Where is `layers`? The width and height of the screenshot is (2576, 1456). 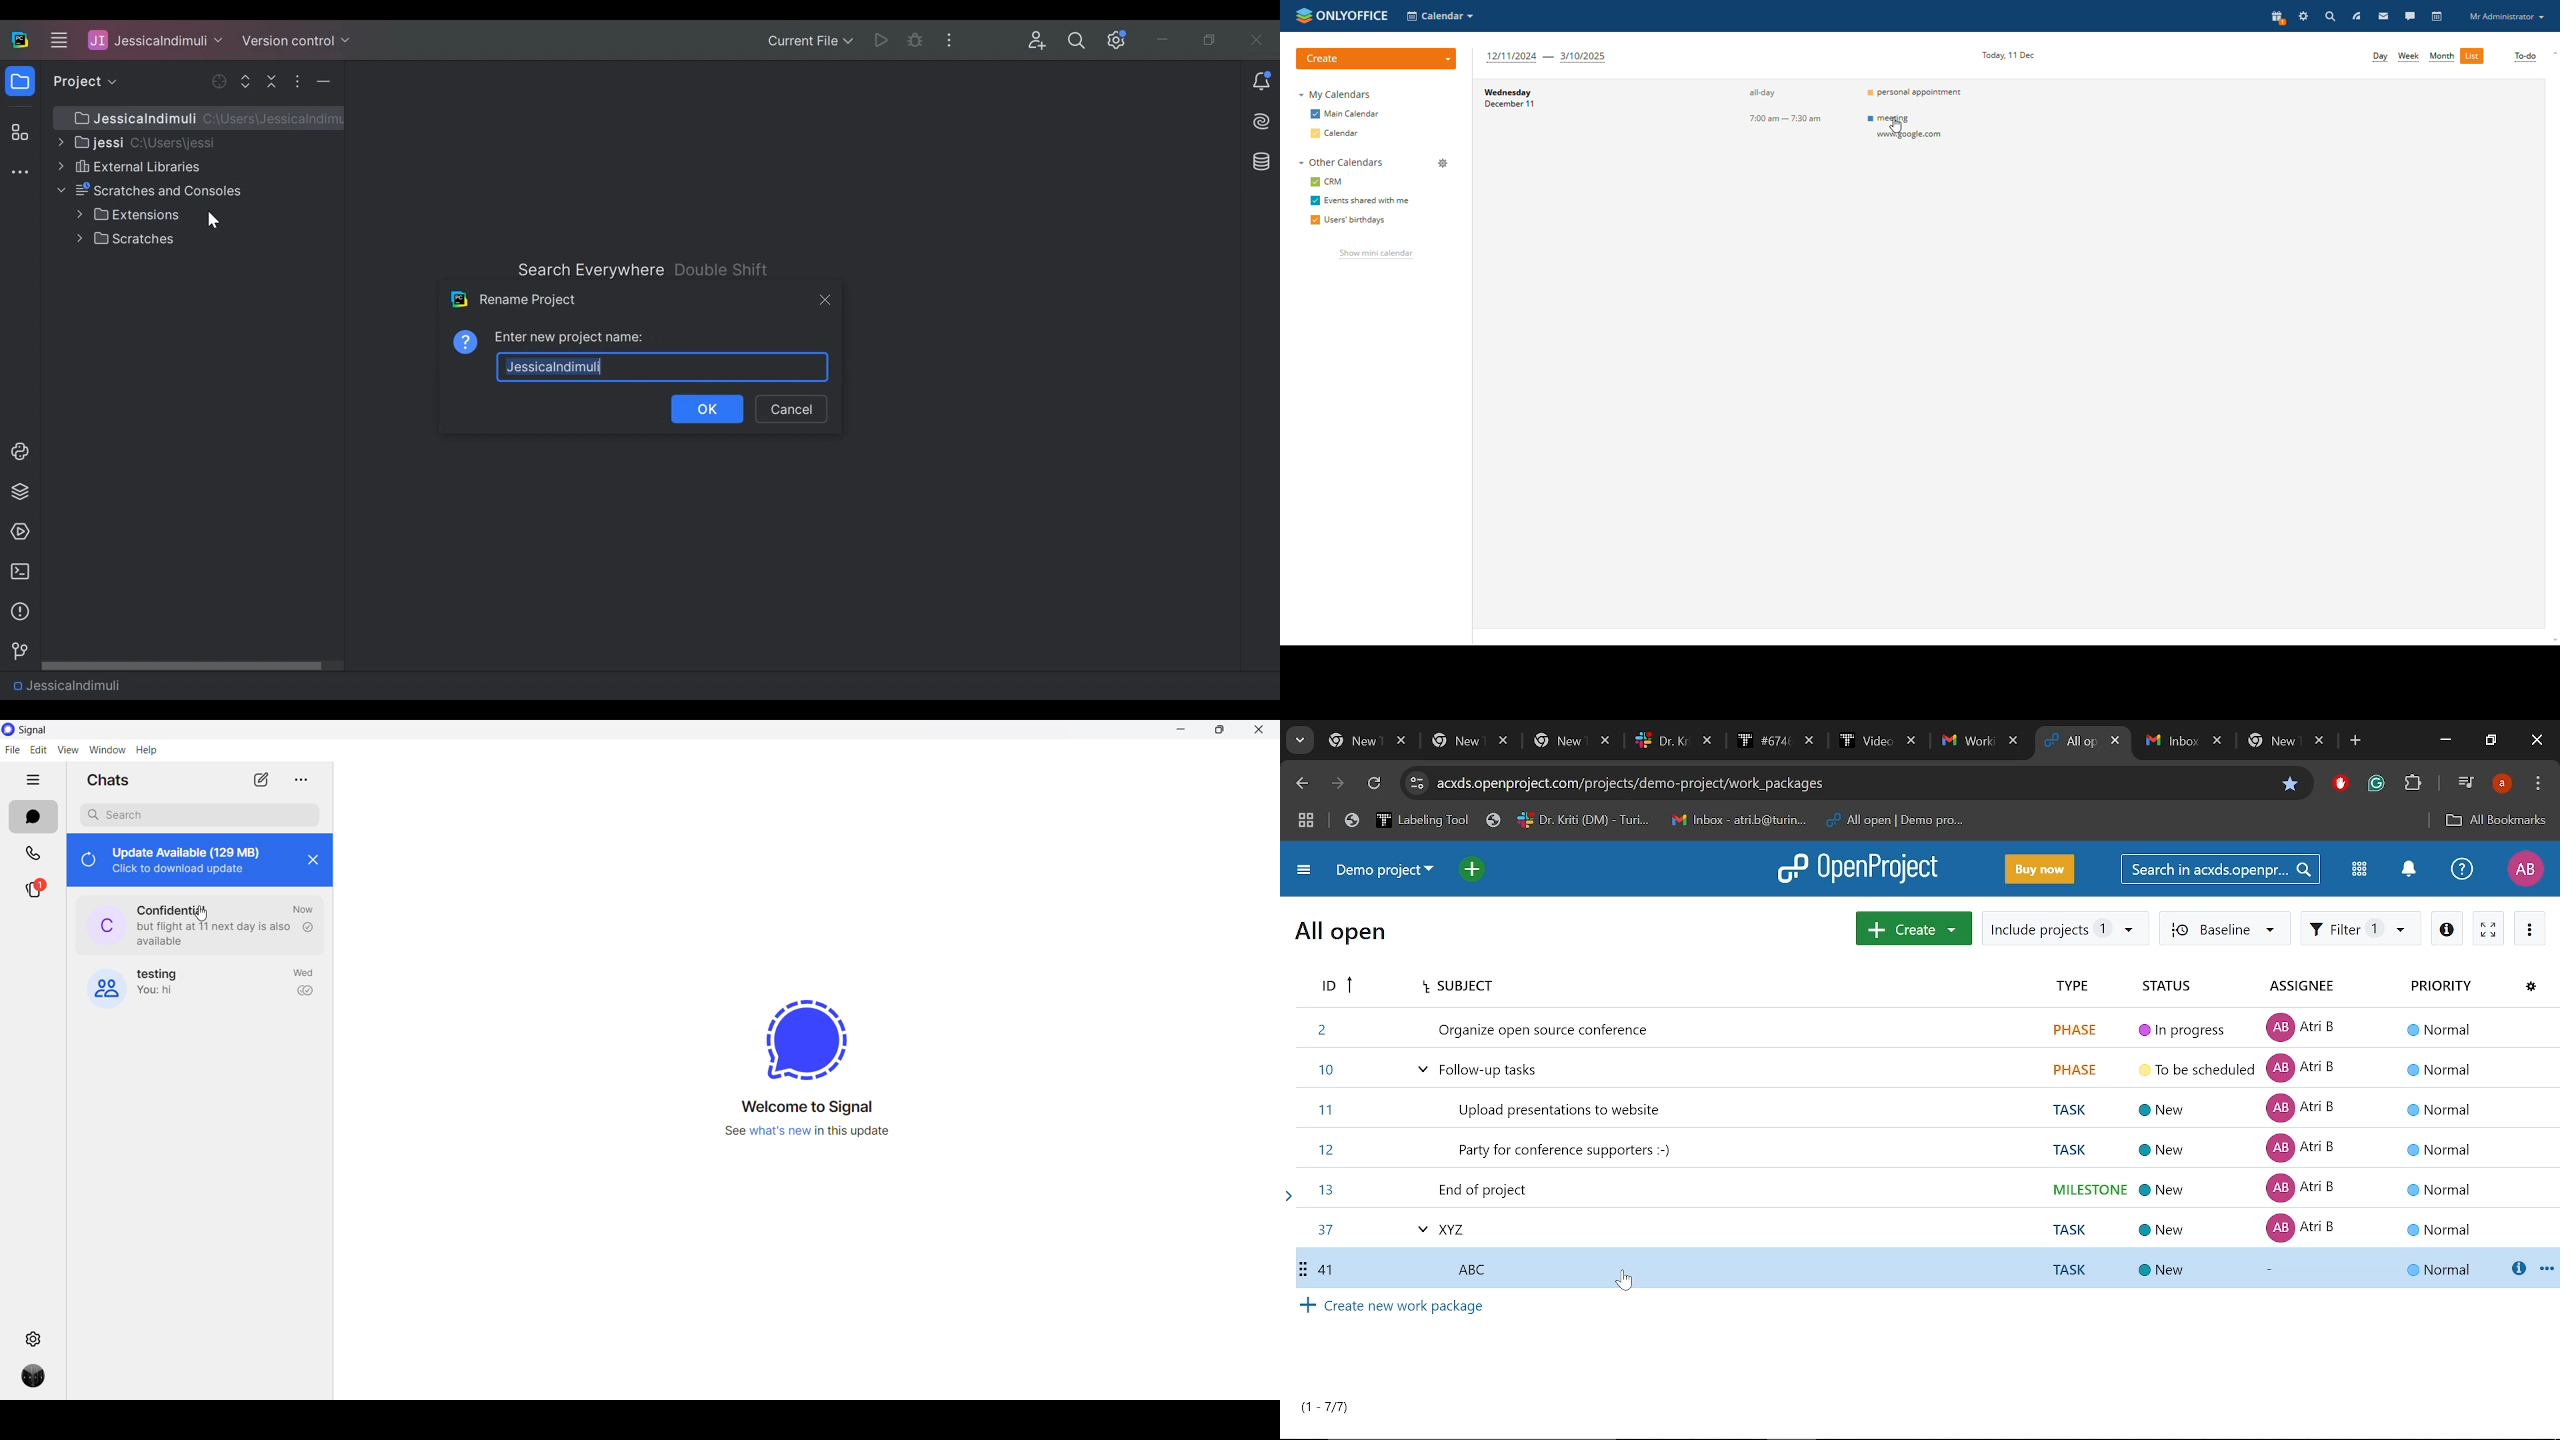 layers is located at coordinates (19, 491).